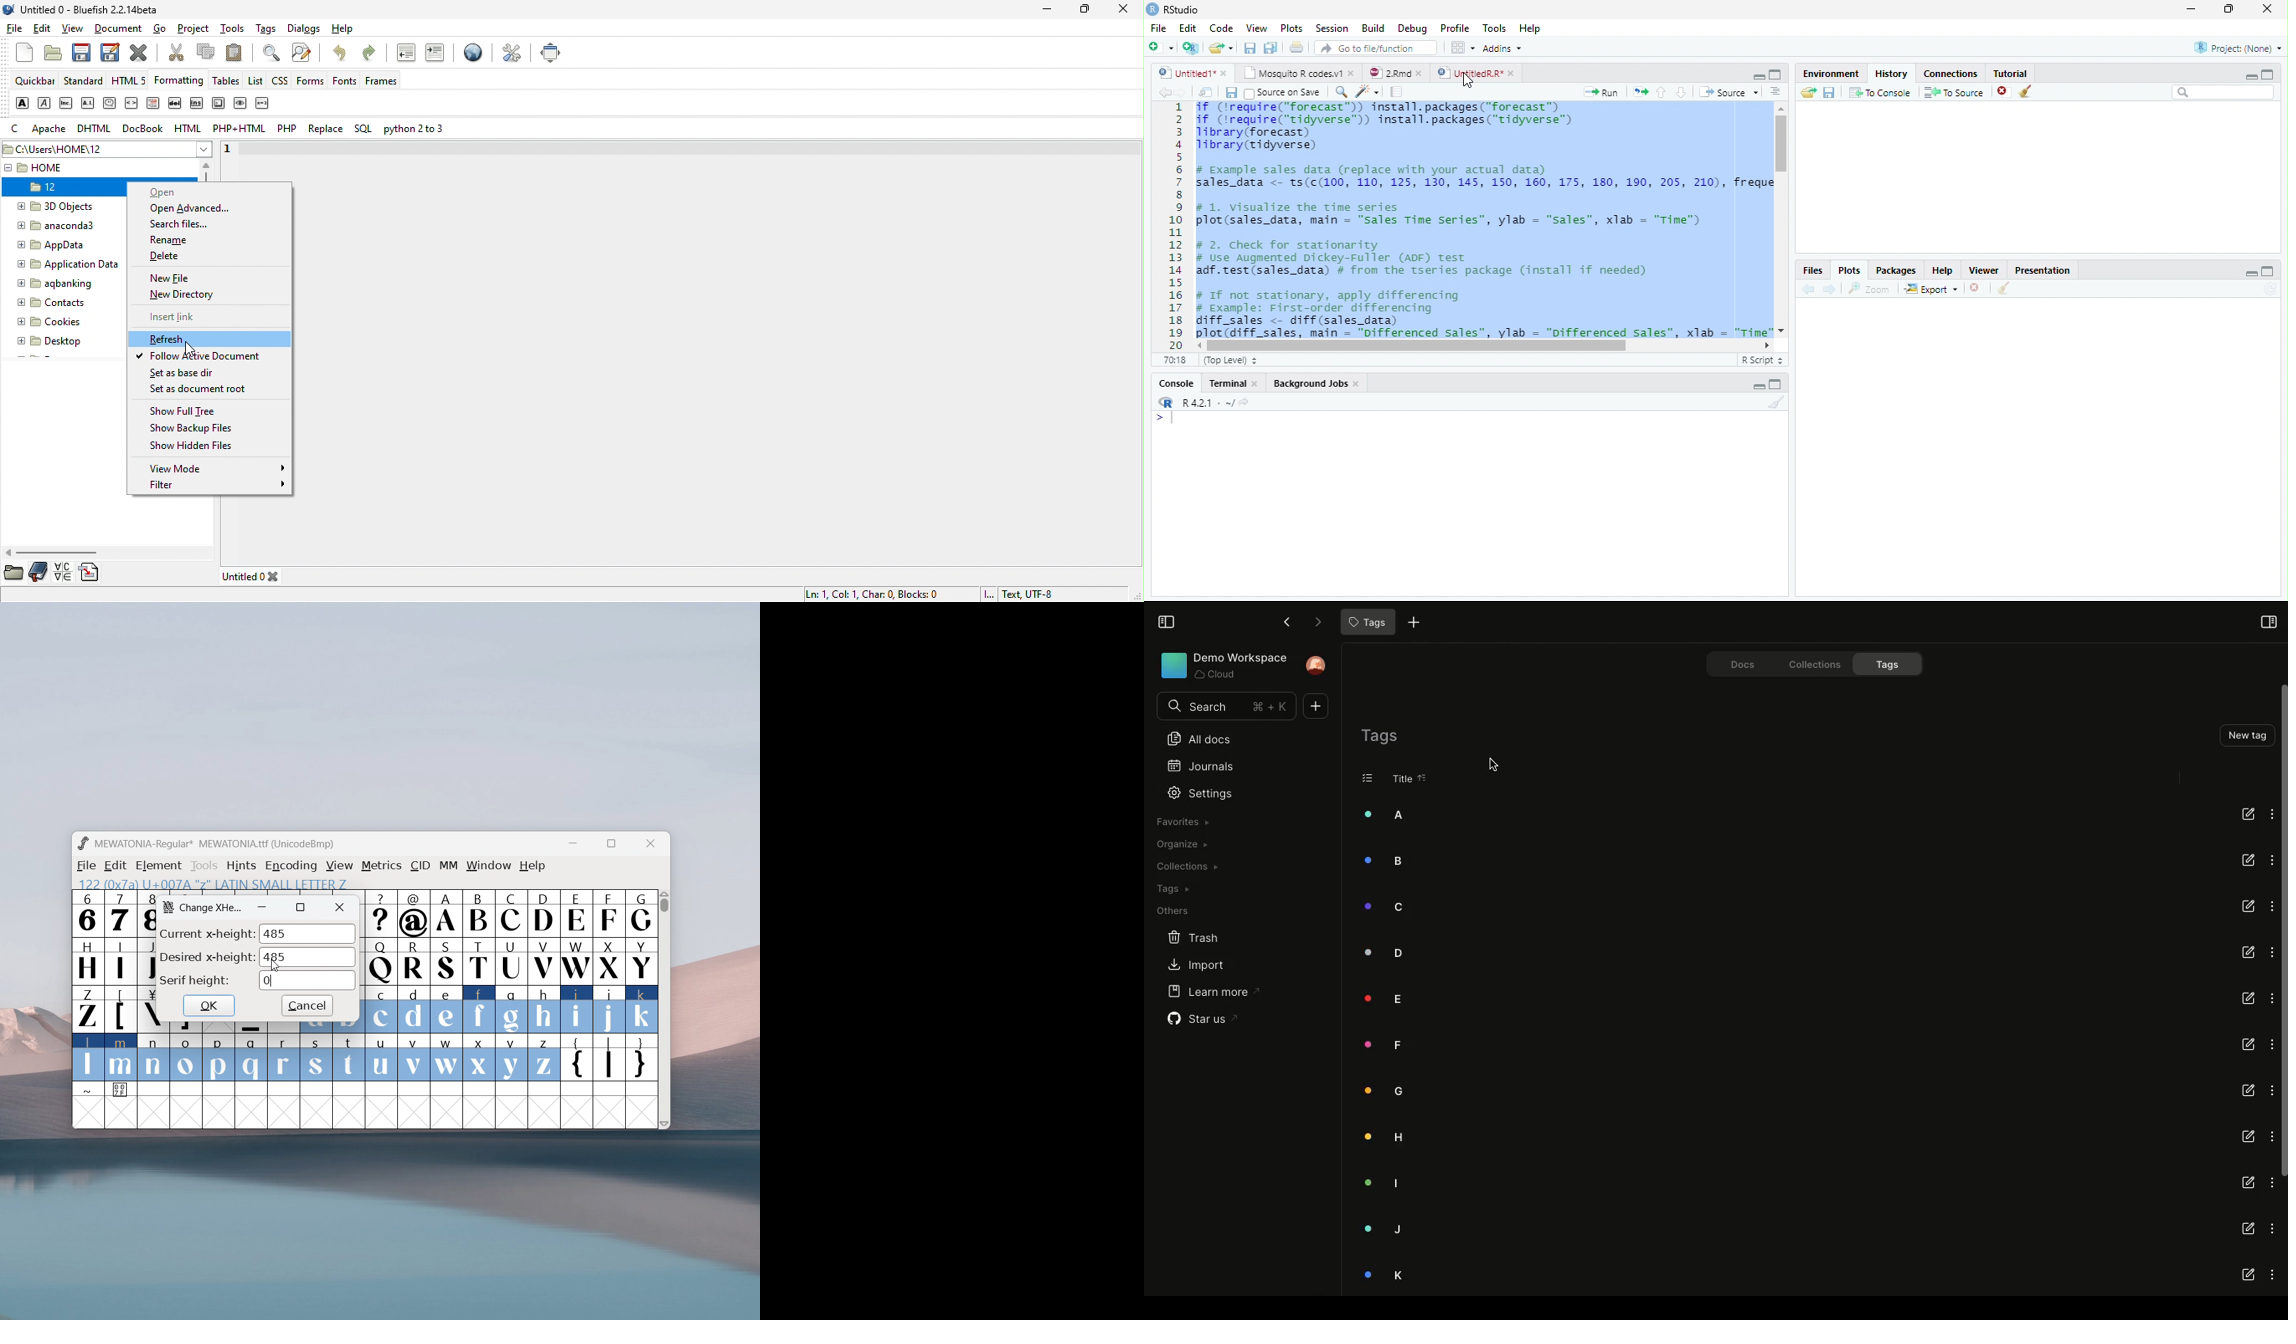  I want to click on Row number, so click(1171, 225).